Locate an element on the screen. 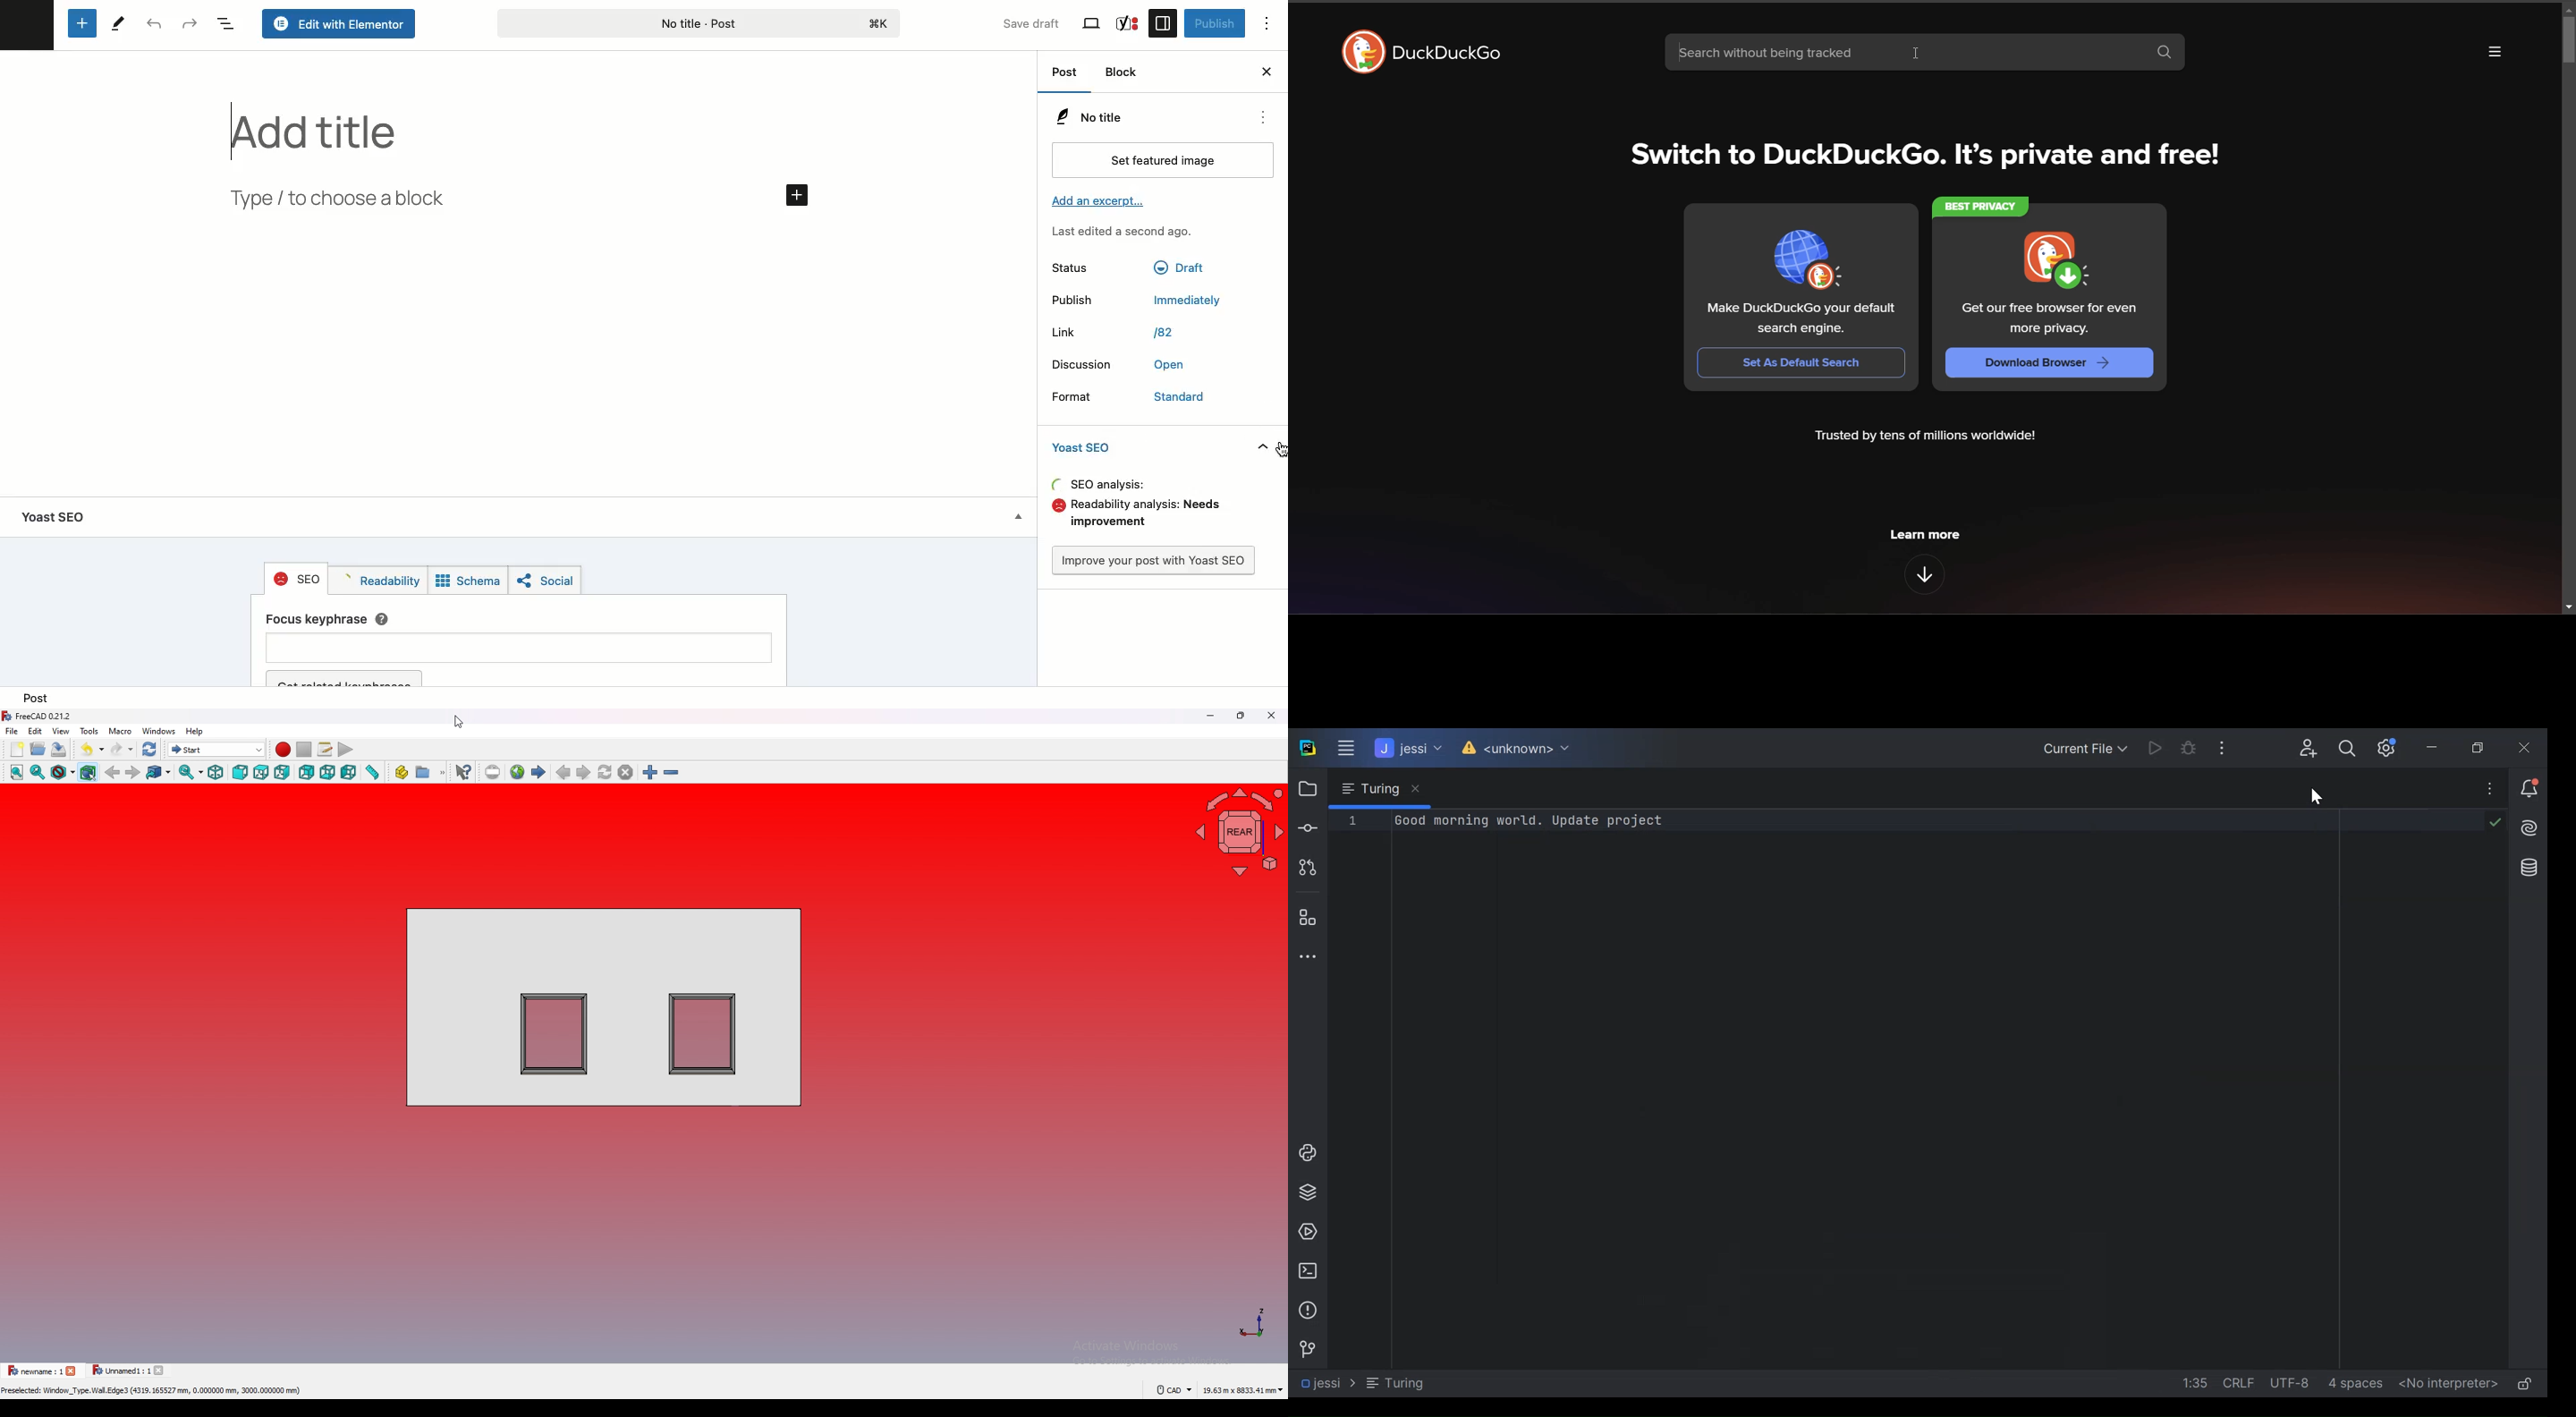 The image size is (2576, 1428). go to linked object is located at coordinates (159, 772).